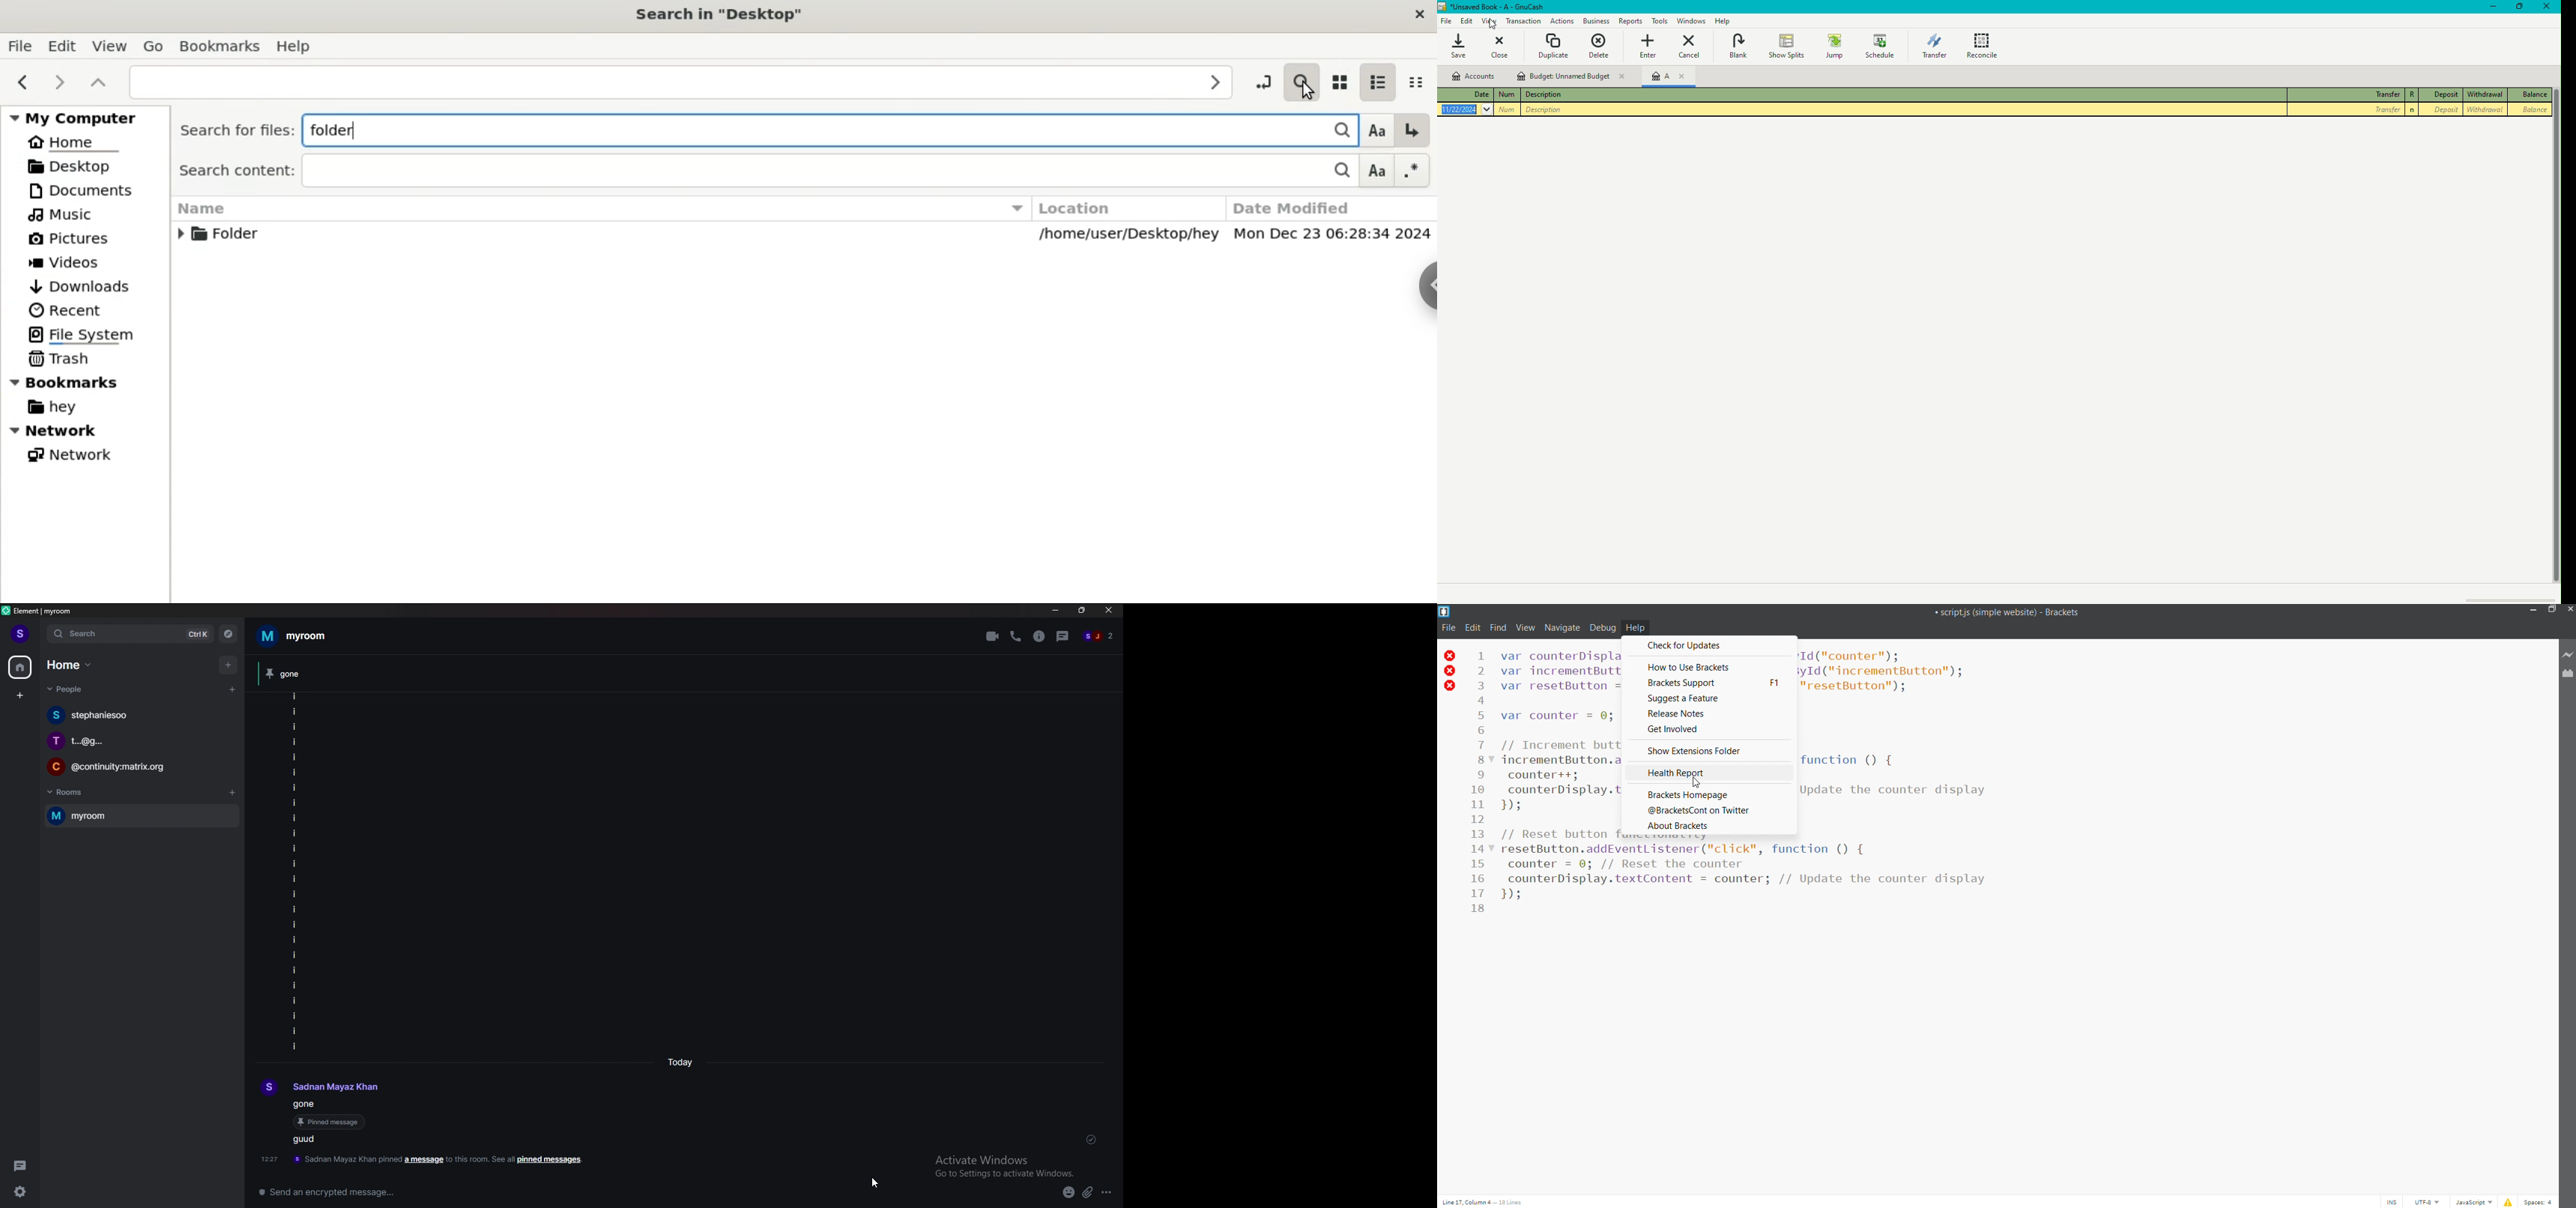  Describe the element at coordinates (19, 82) in the screenshot. I see `Previous` at that location.